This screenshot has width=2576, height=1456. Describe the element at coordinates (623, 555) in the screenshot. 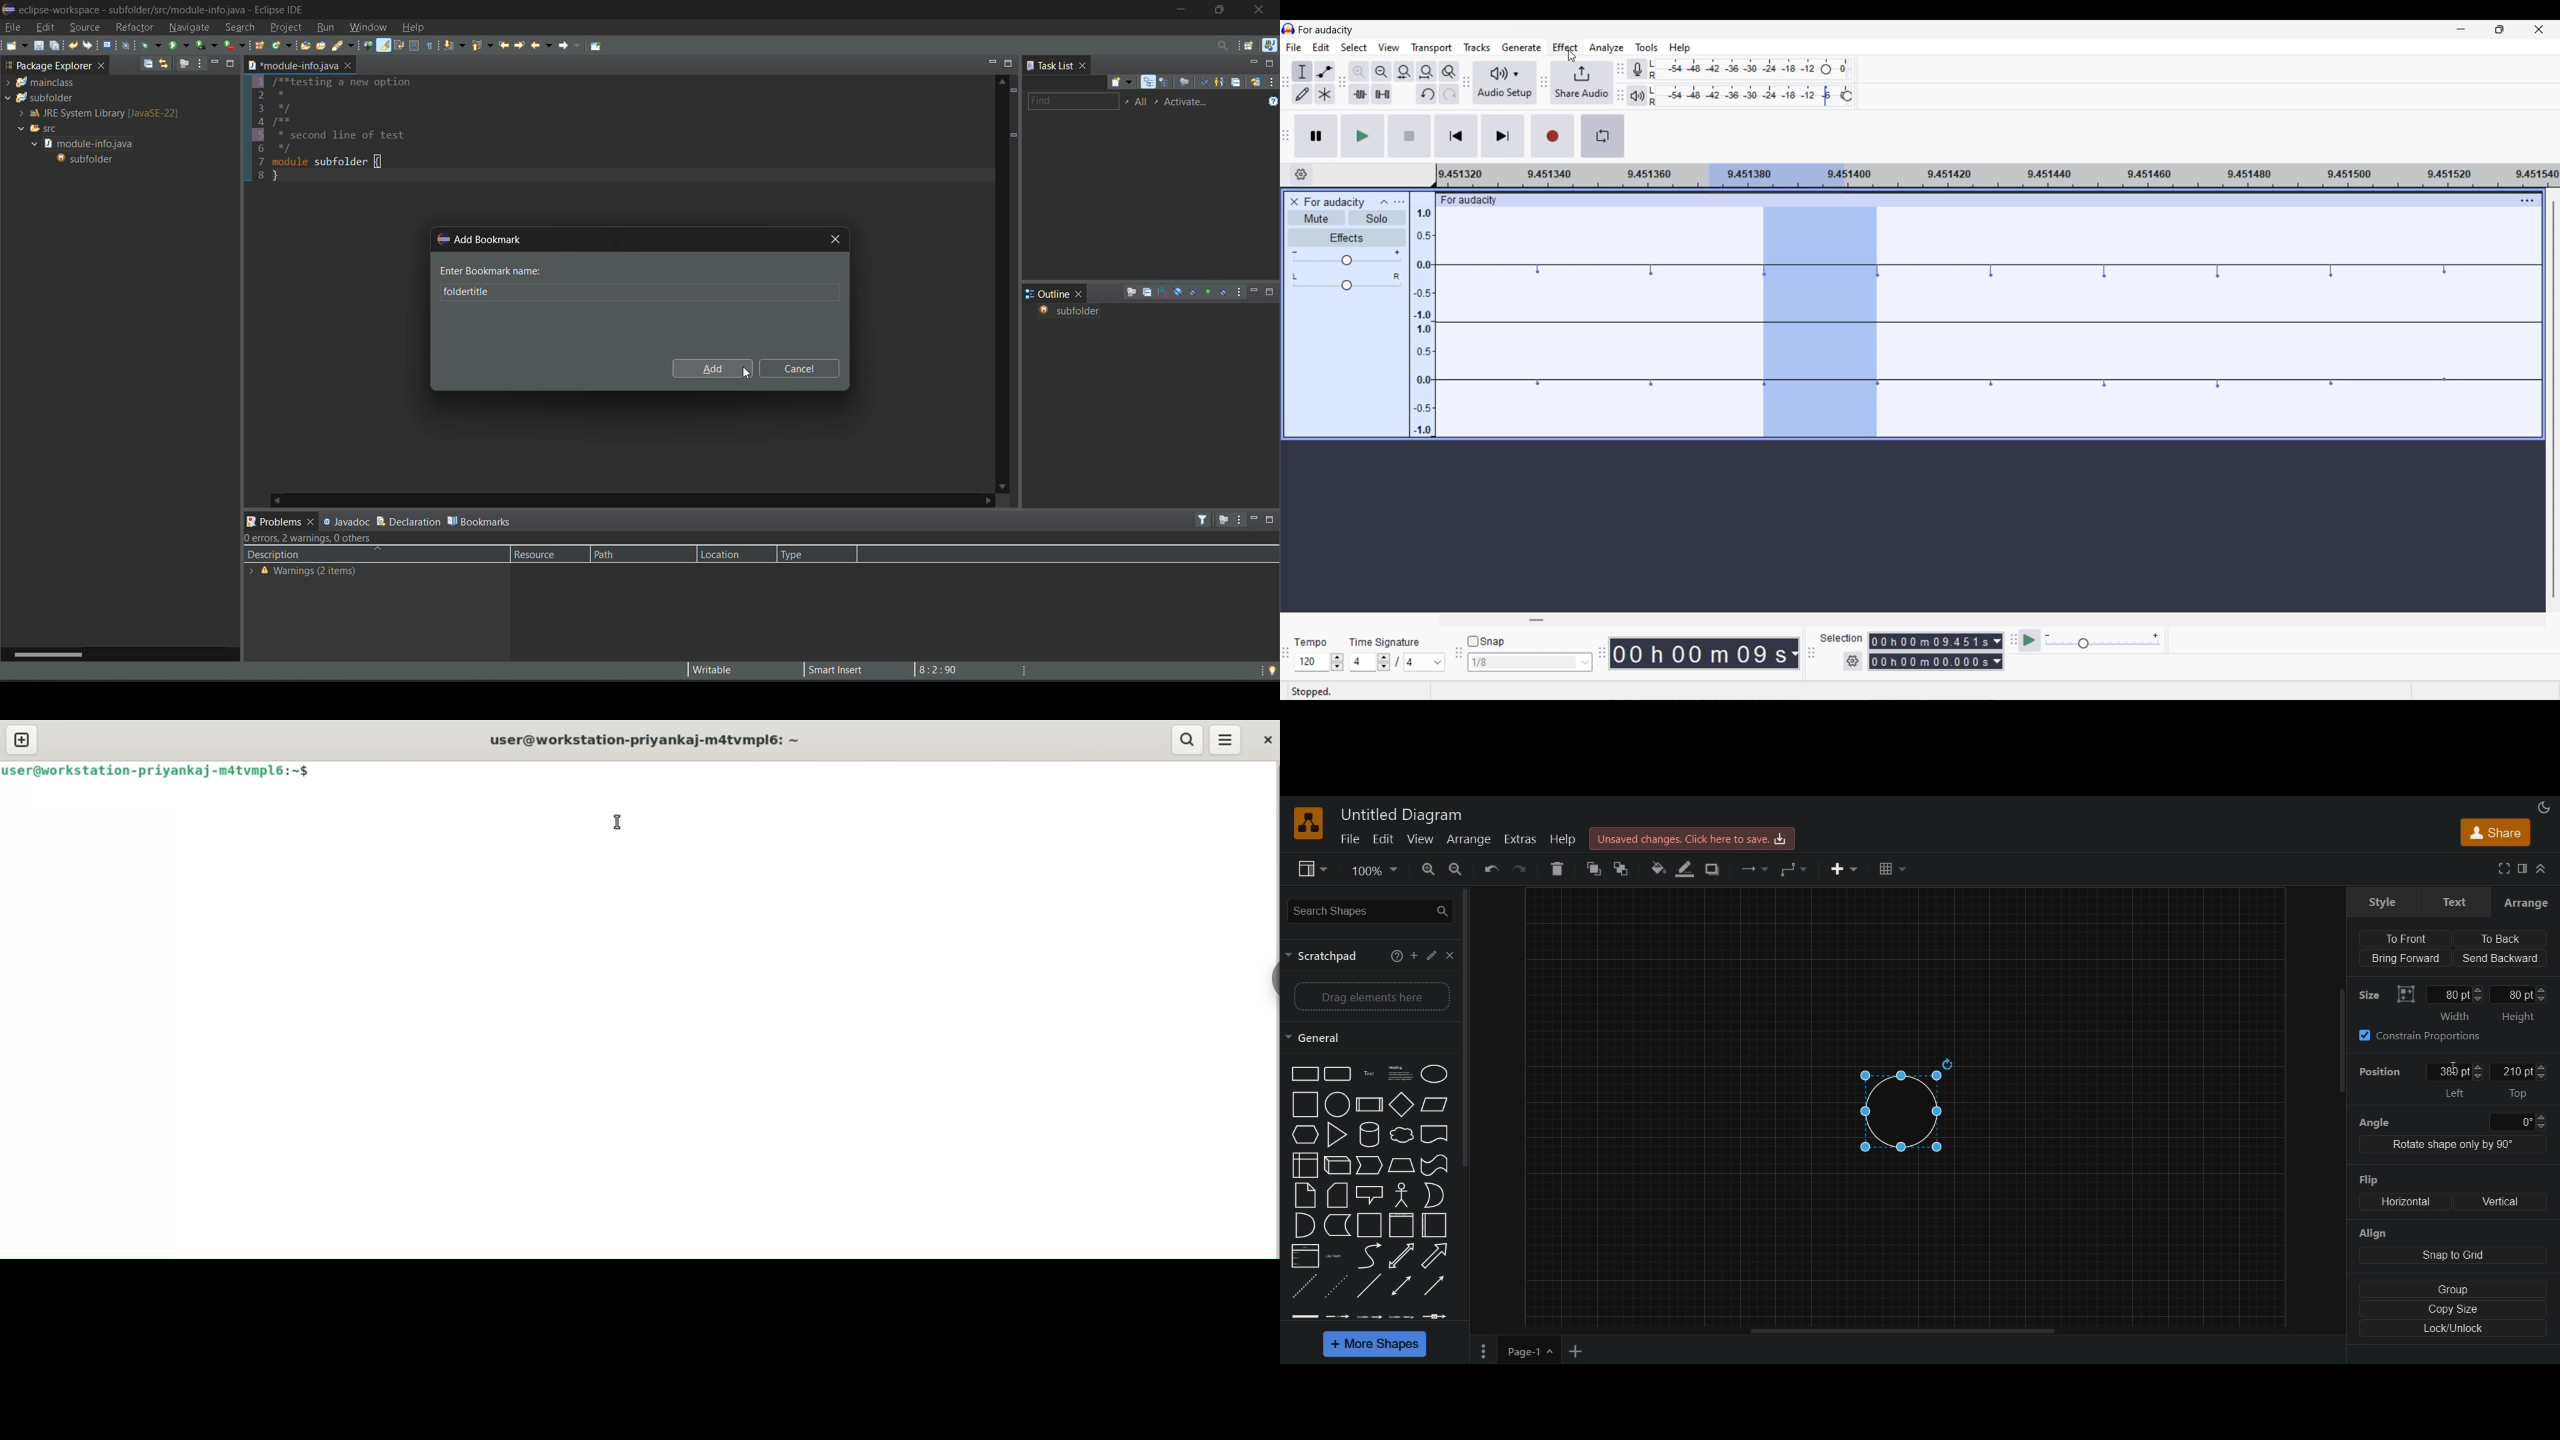

I see `path` at that location.